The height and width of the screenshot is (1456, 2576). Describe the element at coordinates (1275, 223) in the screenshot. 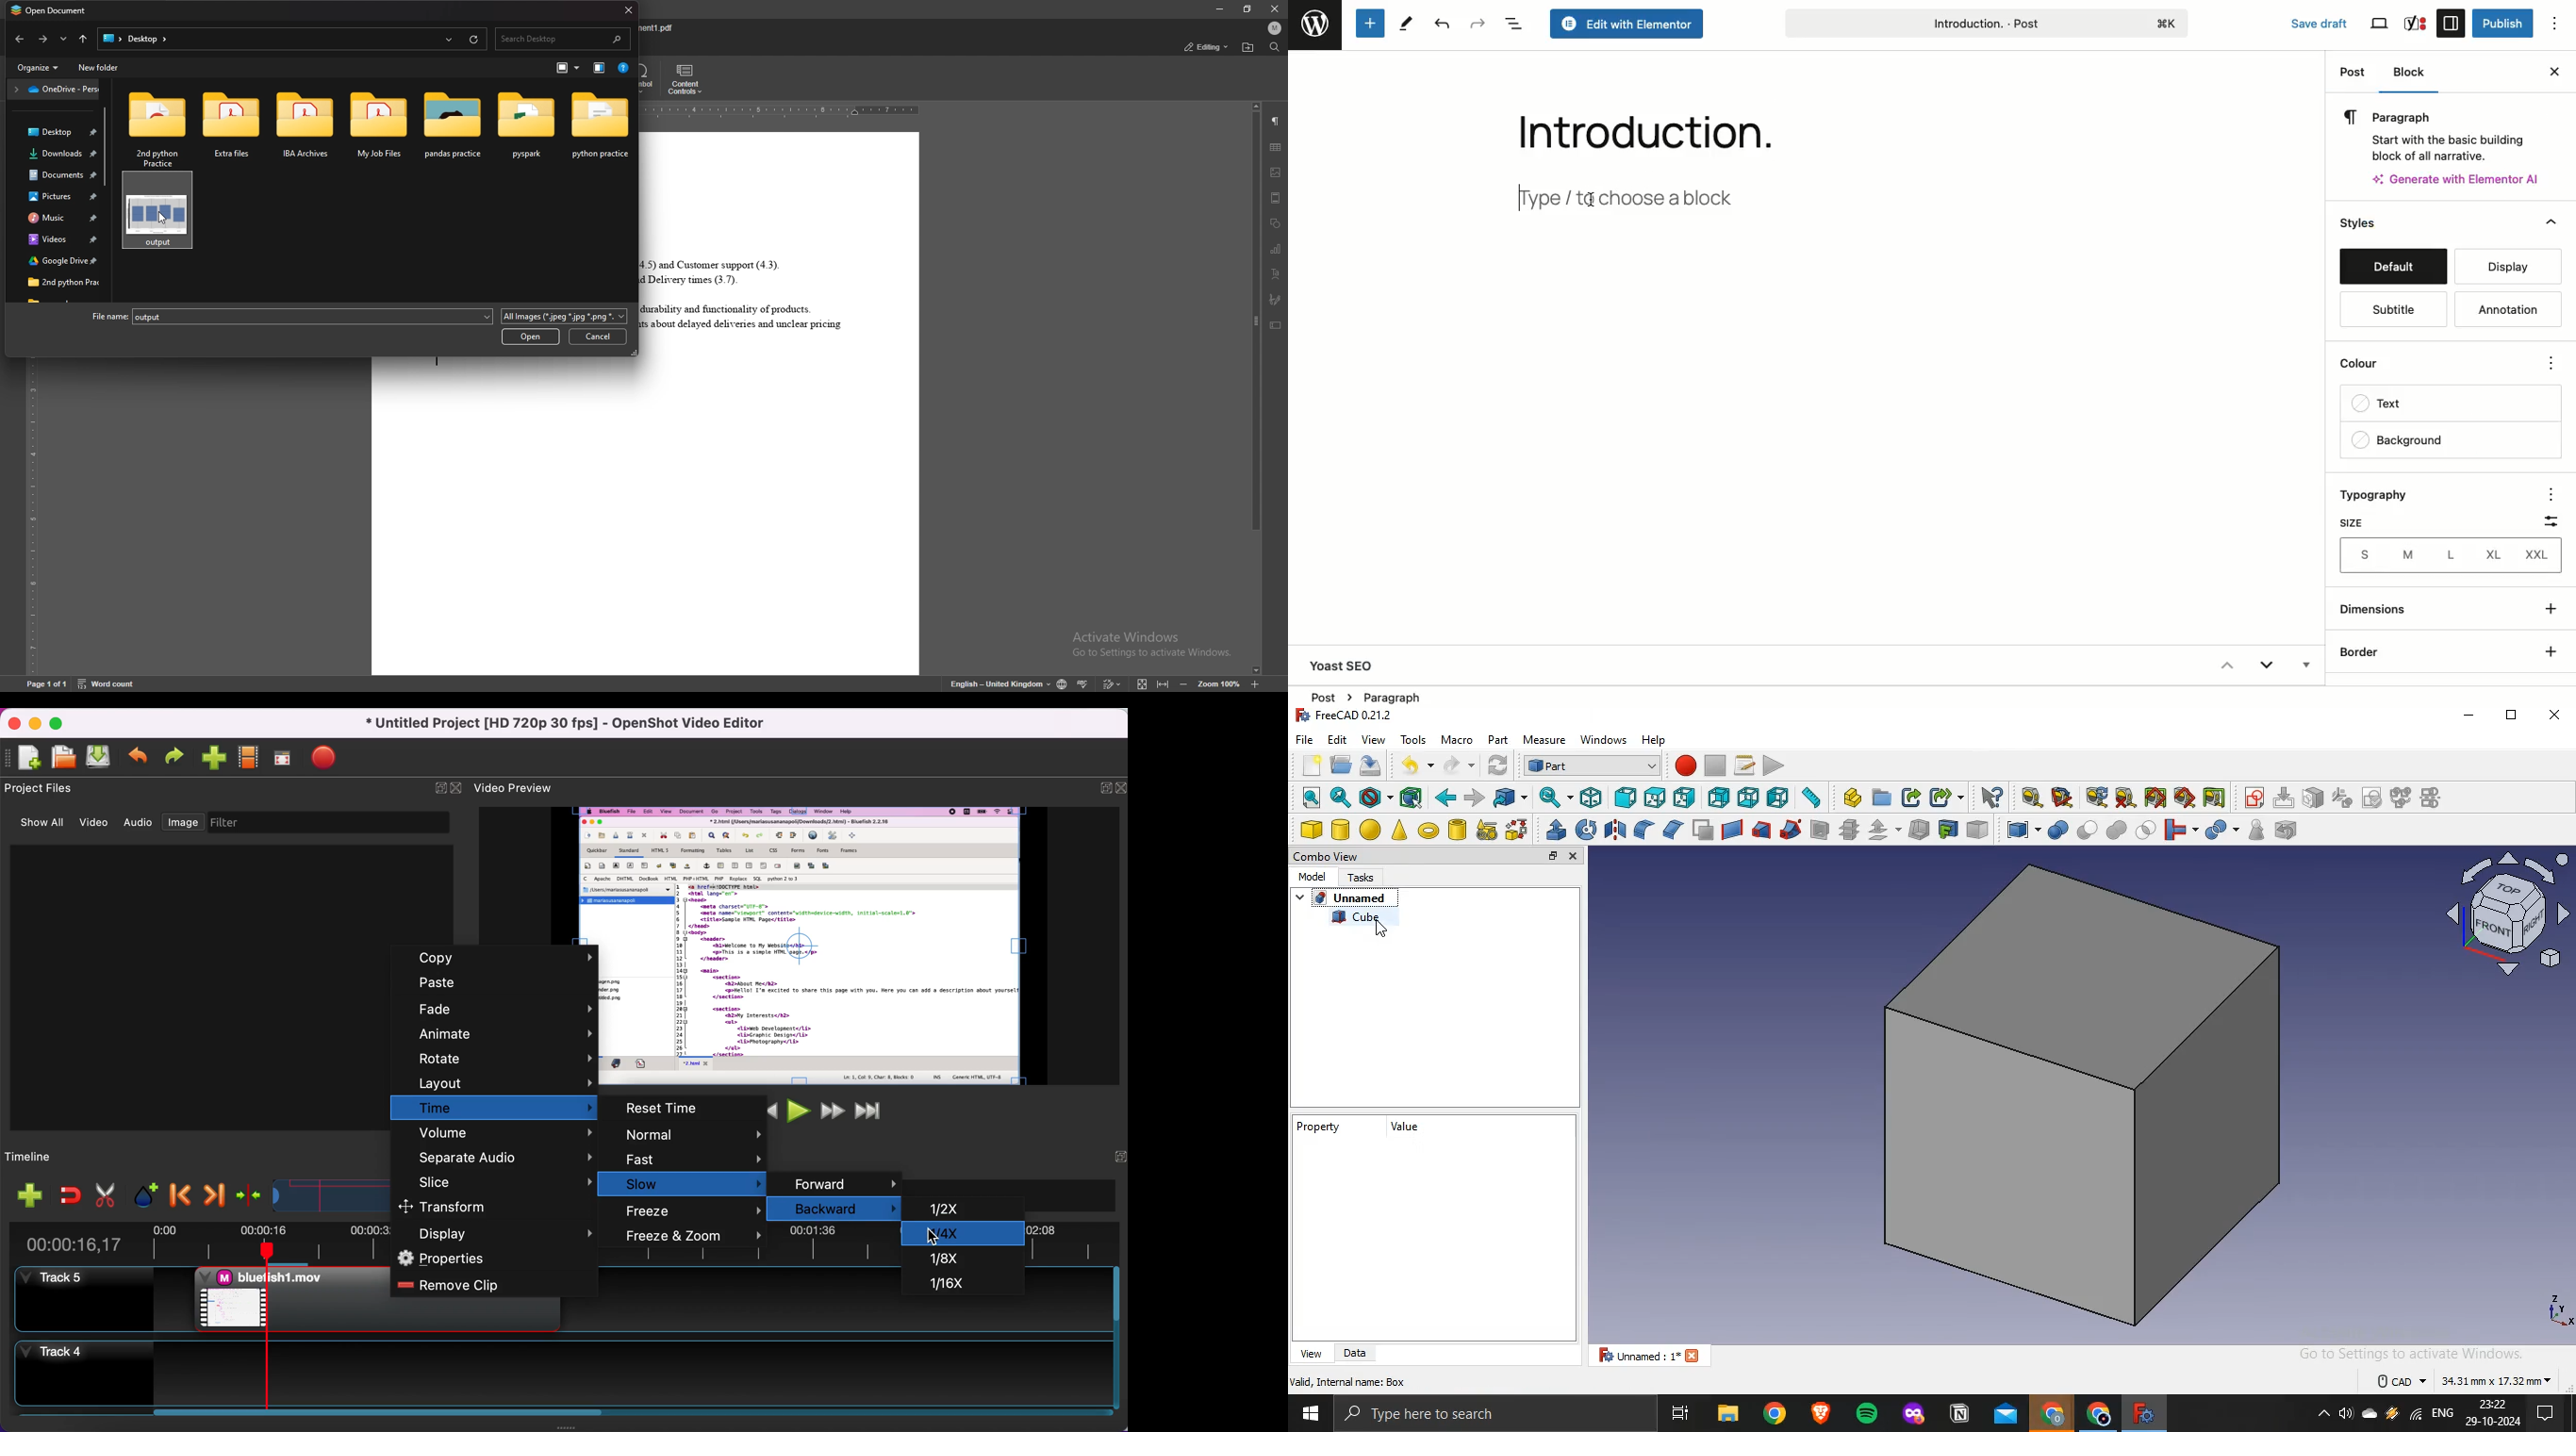

I see `shapes` at that location.